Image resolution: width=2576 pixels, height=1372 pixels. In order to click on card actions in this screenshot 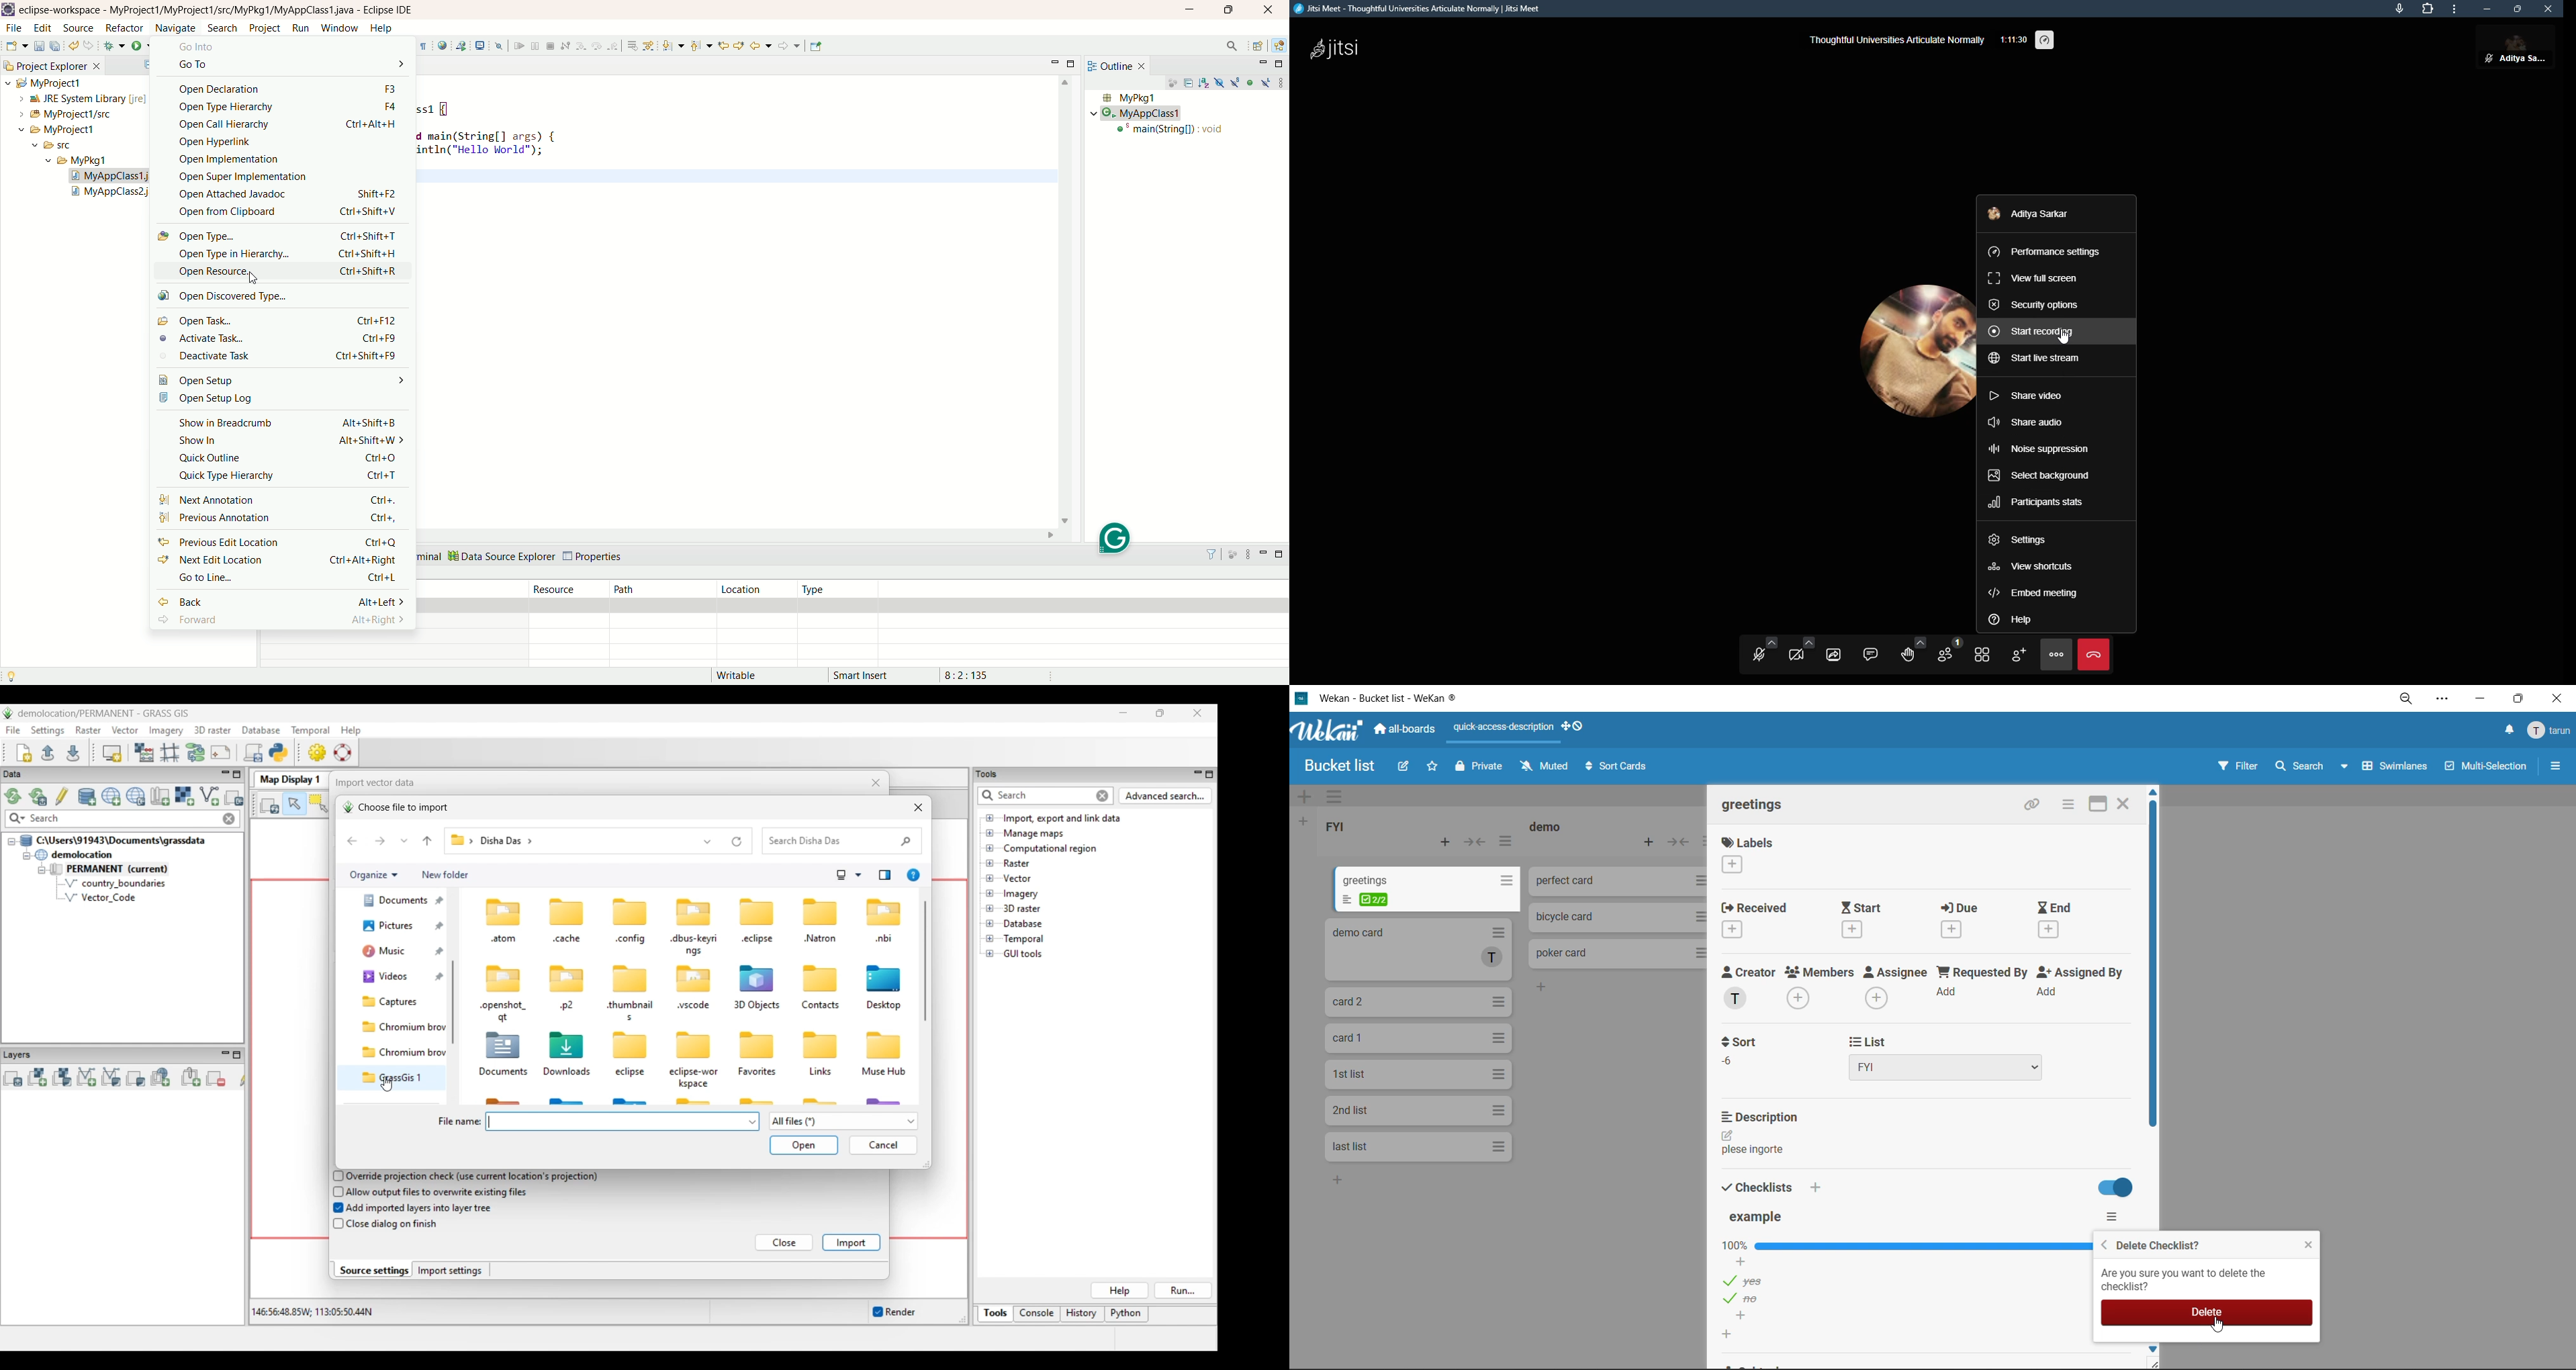, I will do `click(2067, 805)`.